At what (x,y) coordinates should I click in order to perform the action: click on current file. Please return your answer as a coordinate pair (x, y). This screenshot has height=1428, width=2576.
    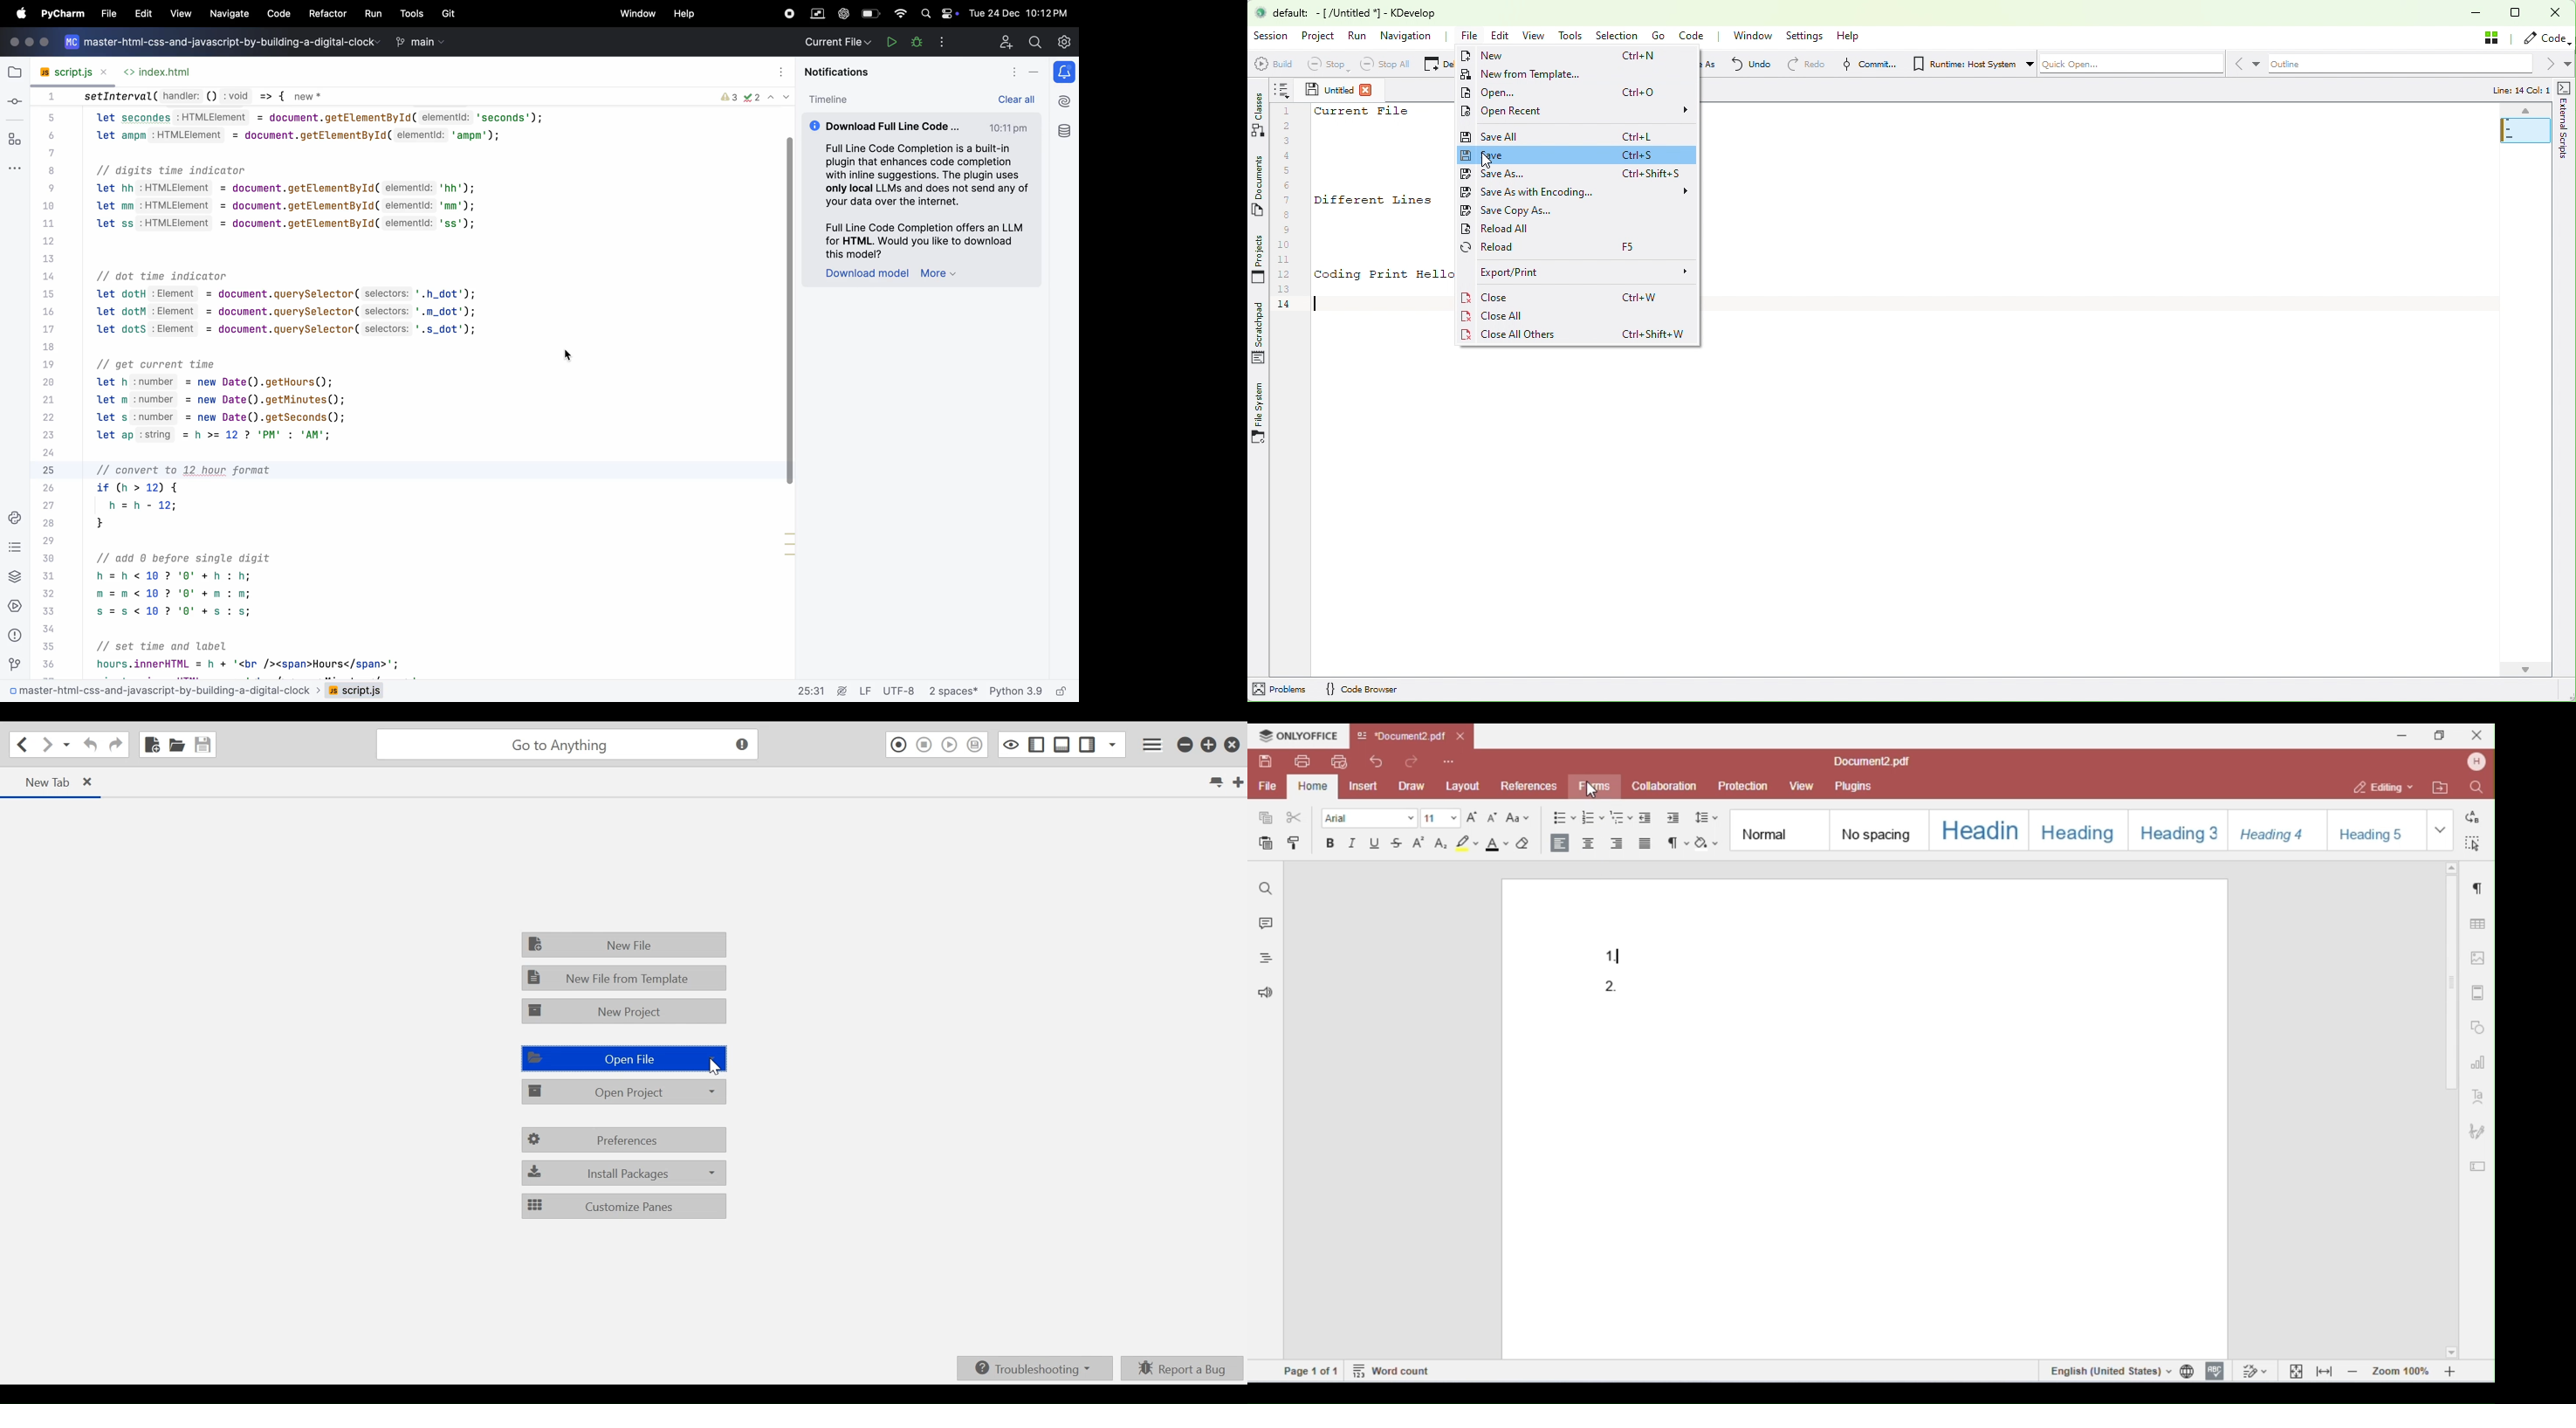
    Looking at the image, I should click on (837, 41).